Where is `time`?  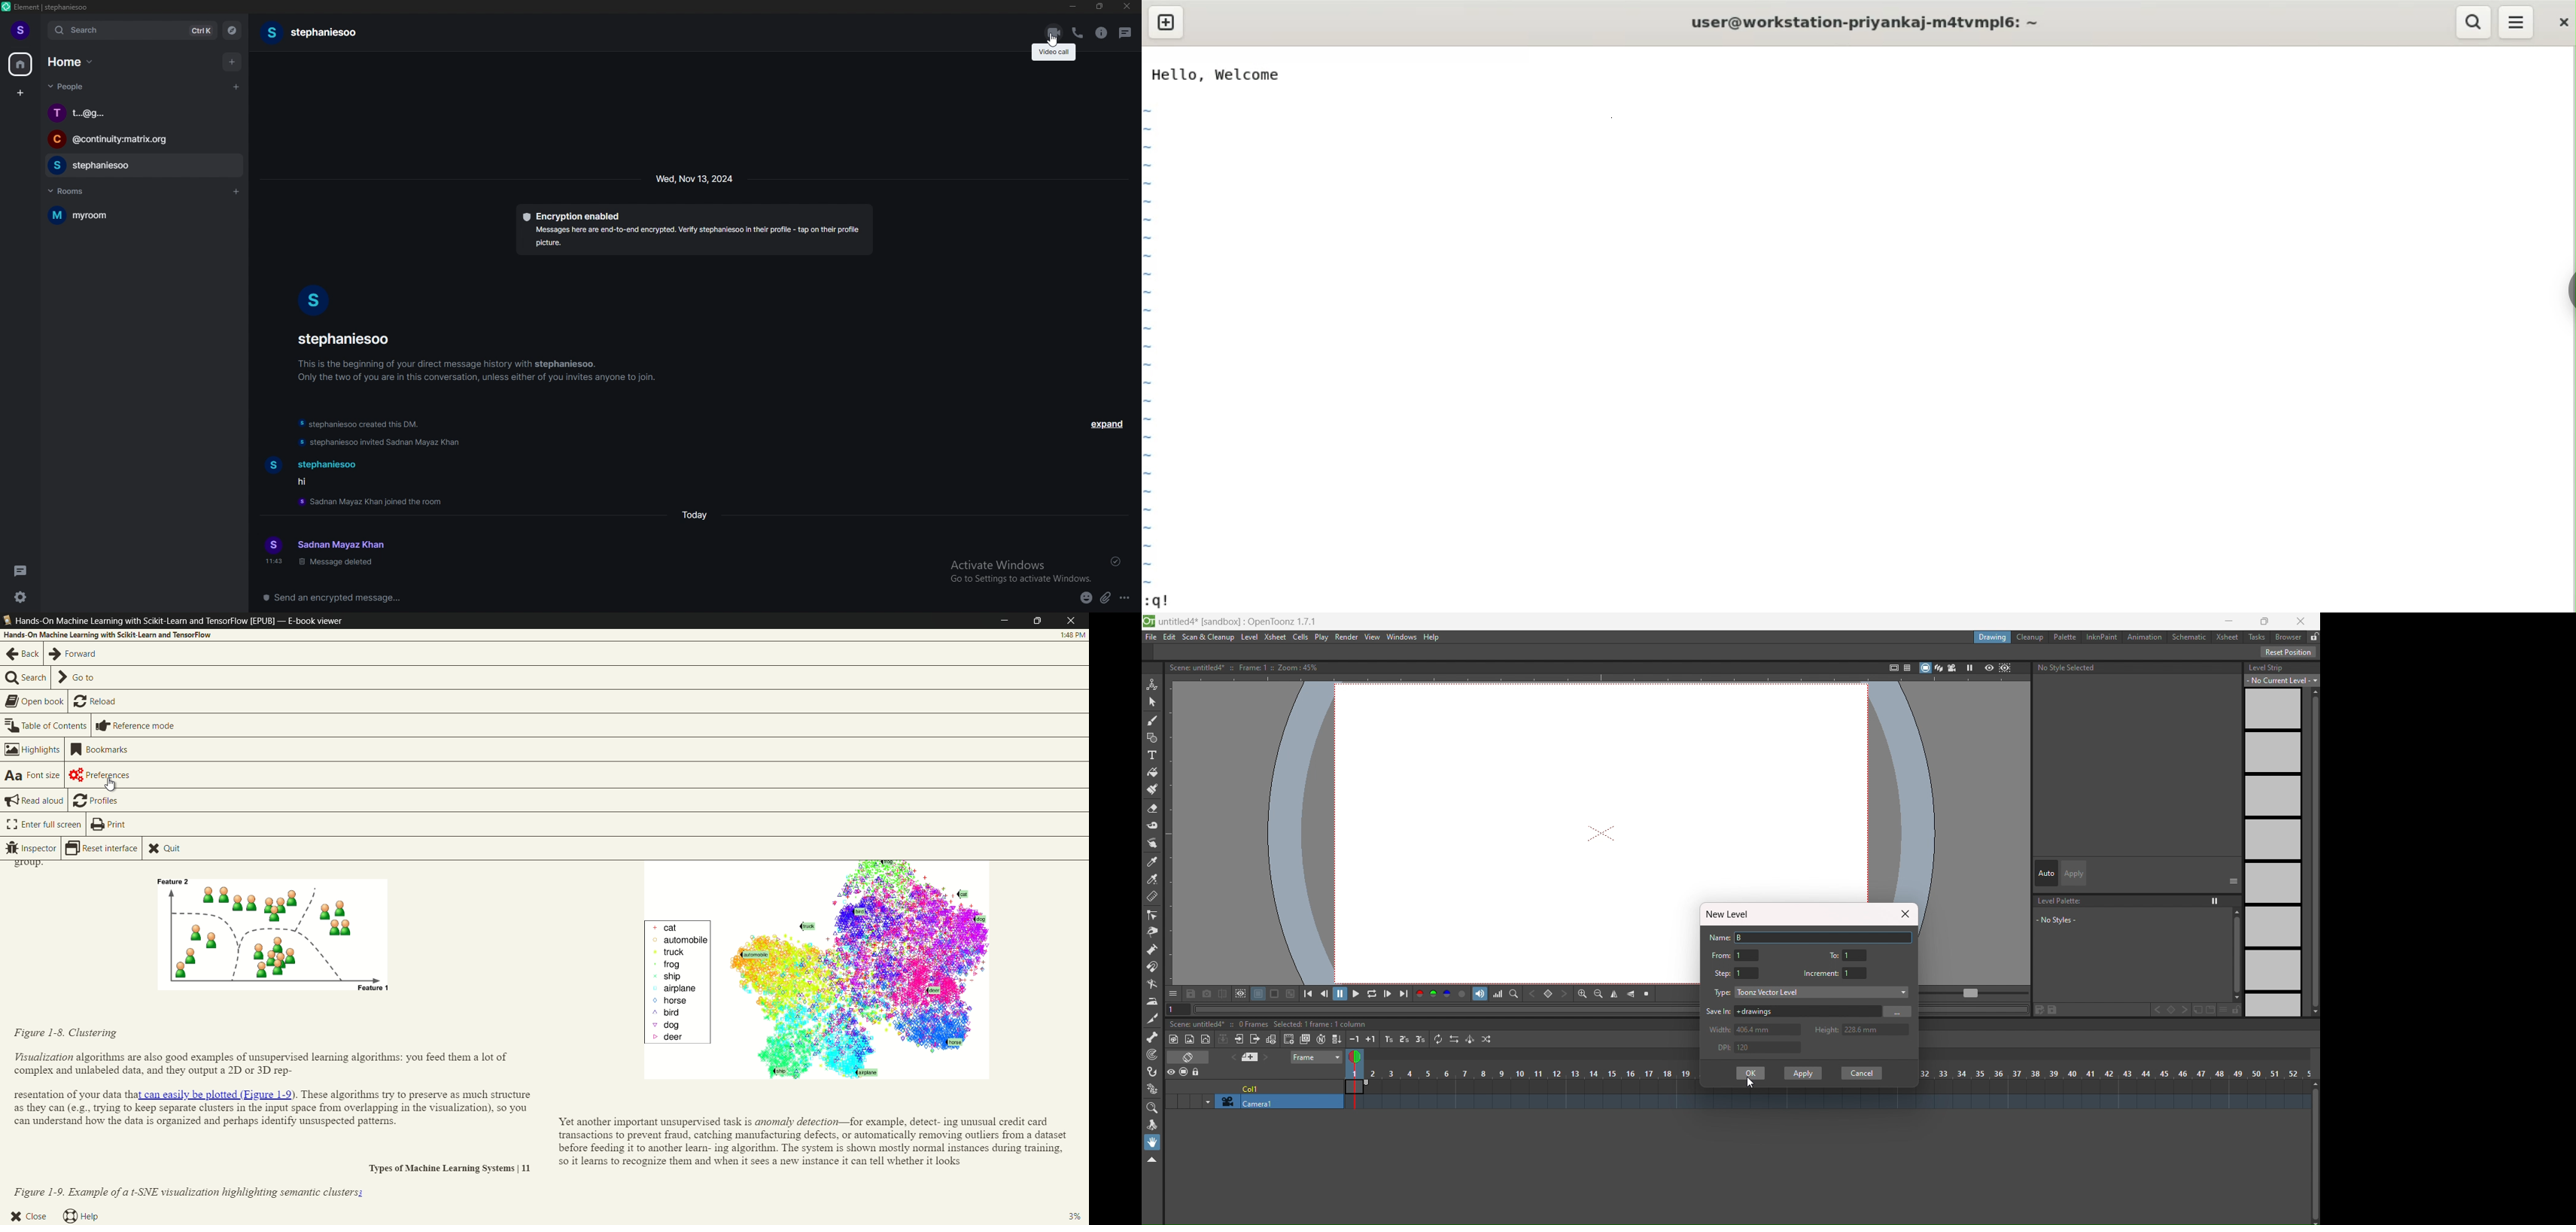
time is located at coordinates (696, 178).